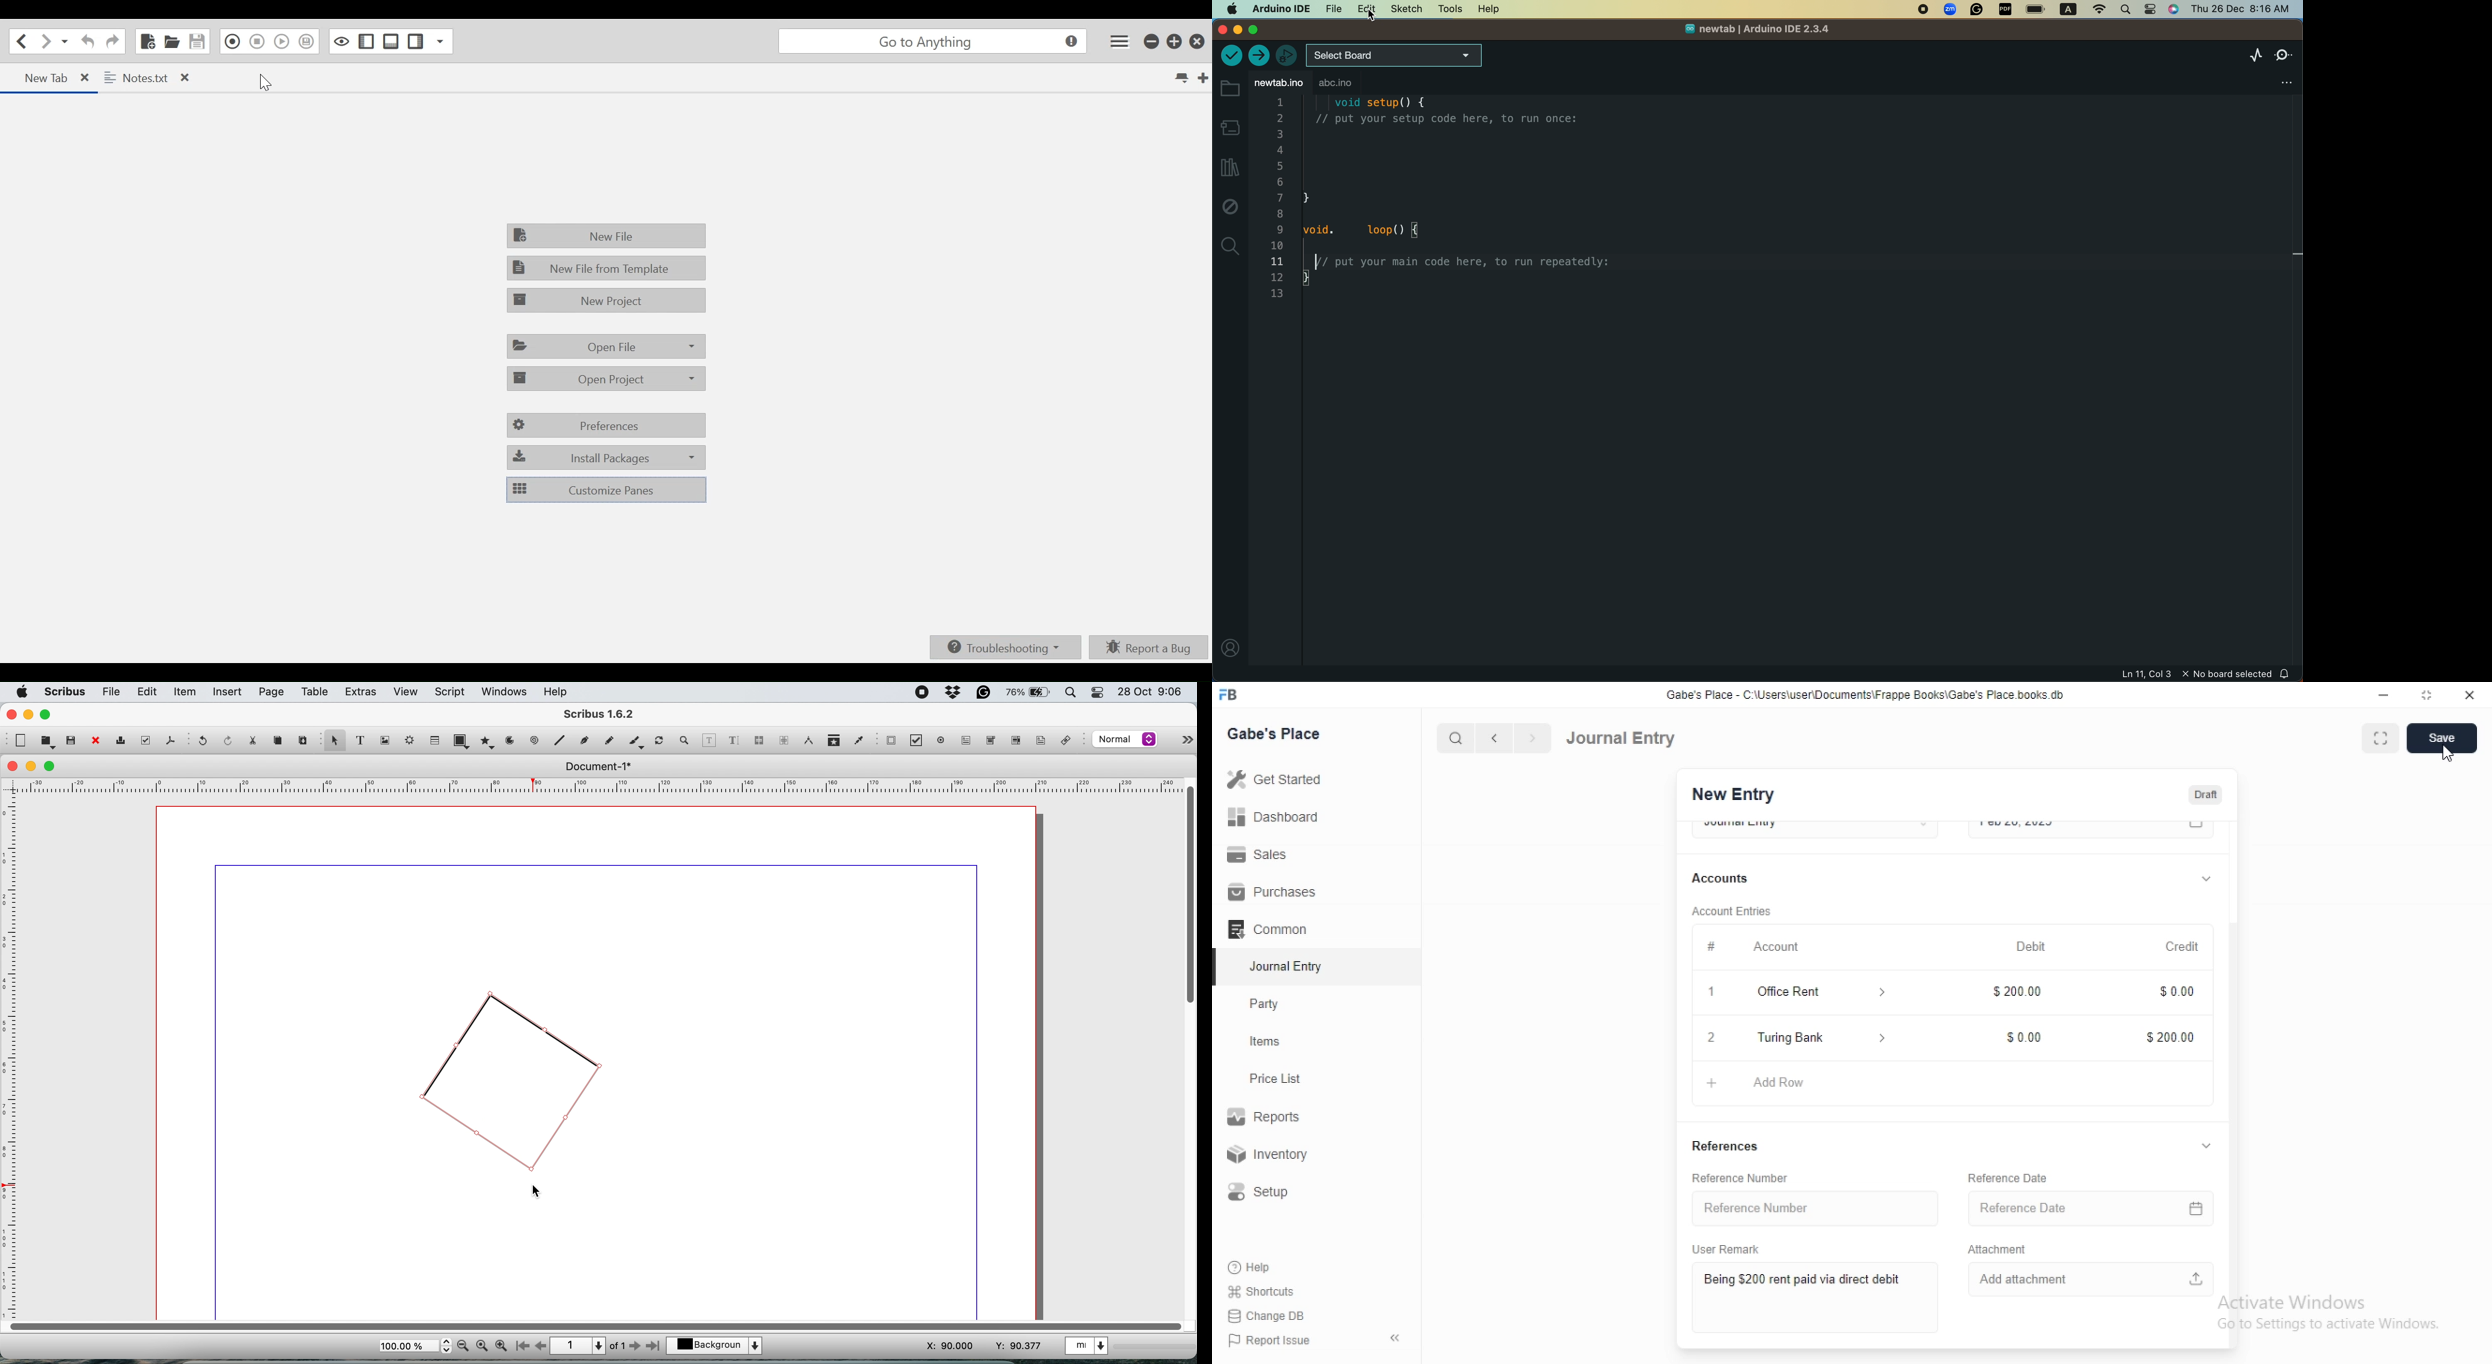 Image resolution: width=2492 pixels, height=1372 pixels. I want to click on rotate, so click(661, 737).